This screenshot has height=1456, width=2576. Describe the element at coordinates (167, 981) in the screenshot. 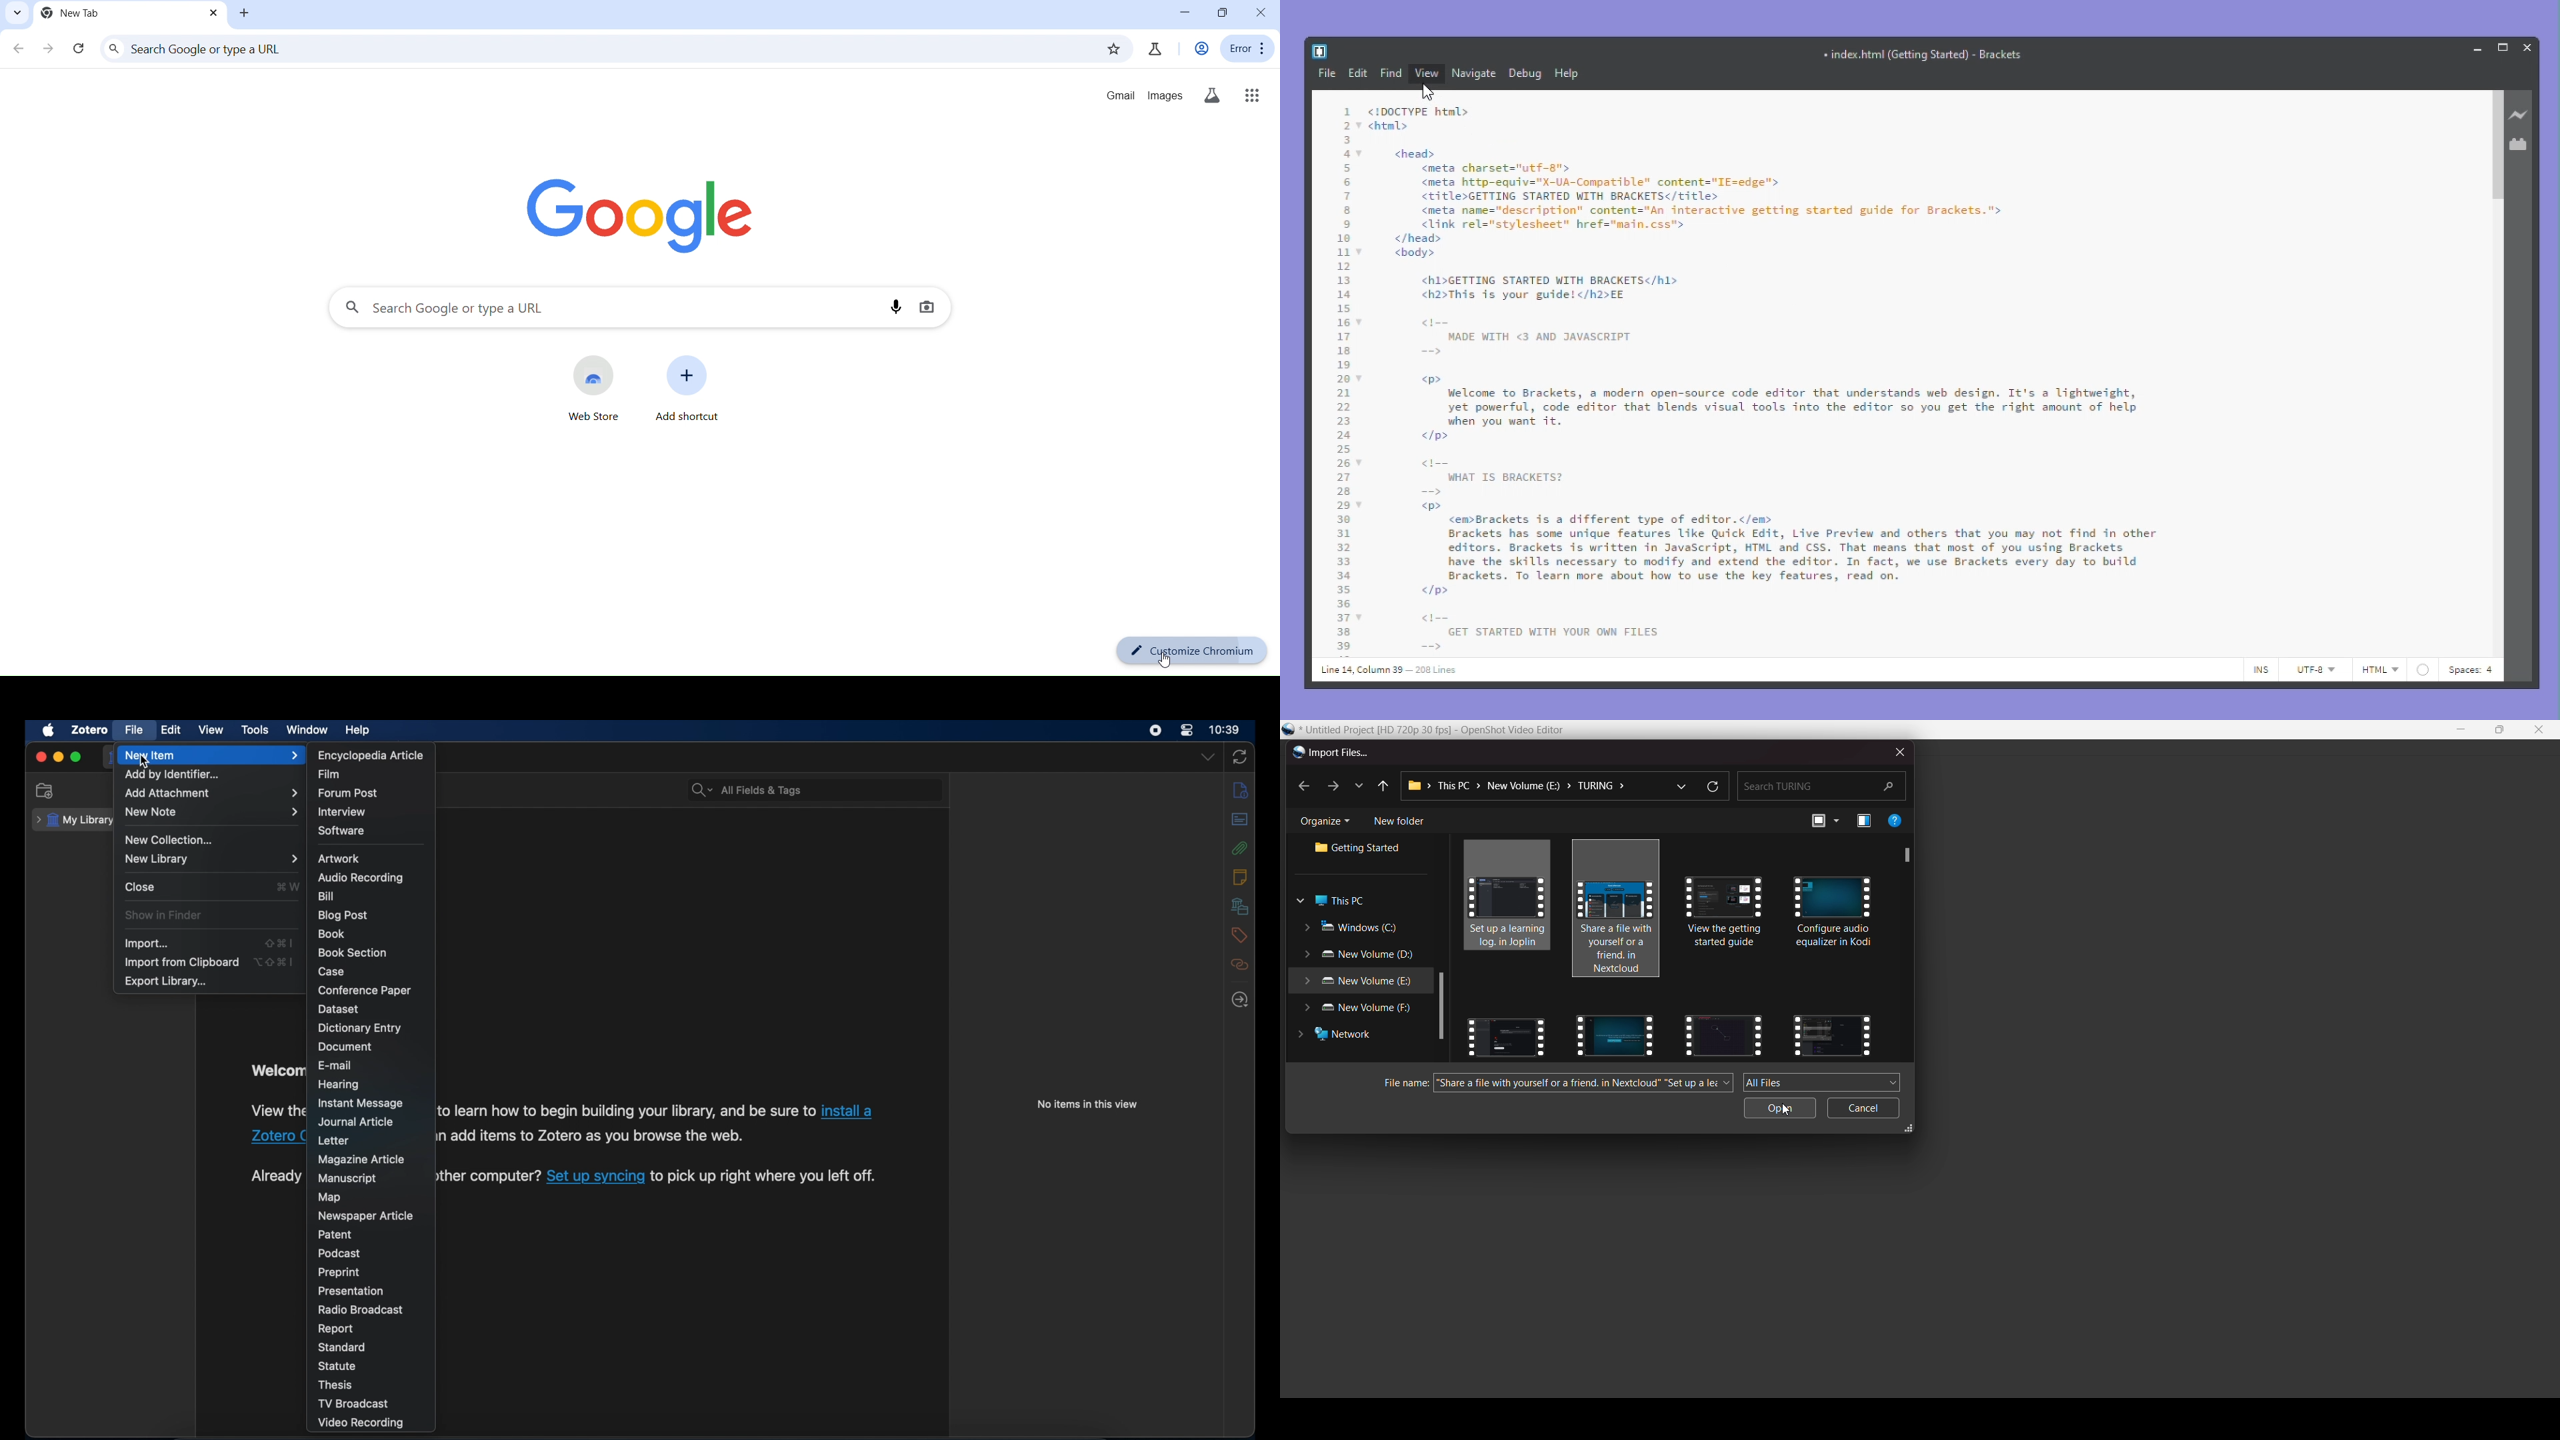

I see `export library` at that location.